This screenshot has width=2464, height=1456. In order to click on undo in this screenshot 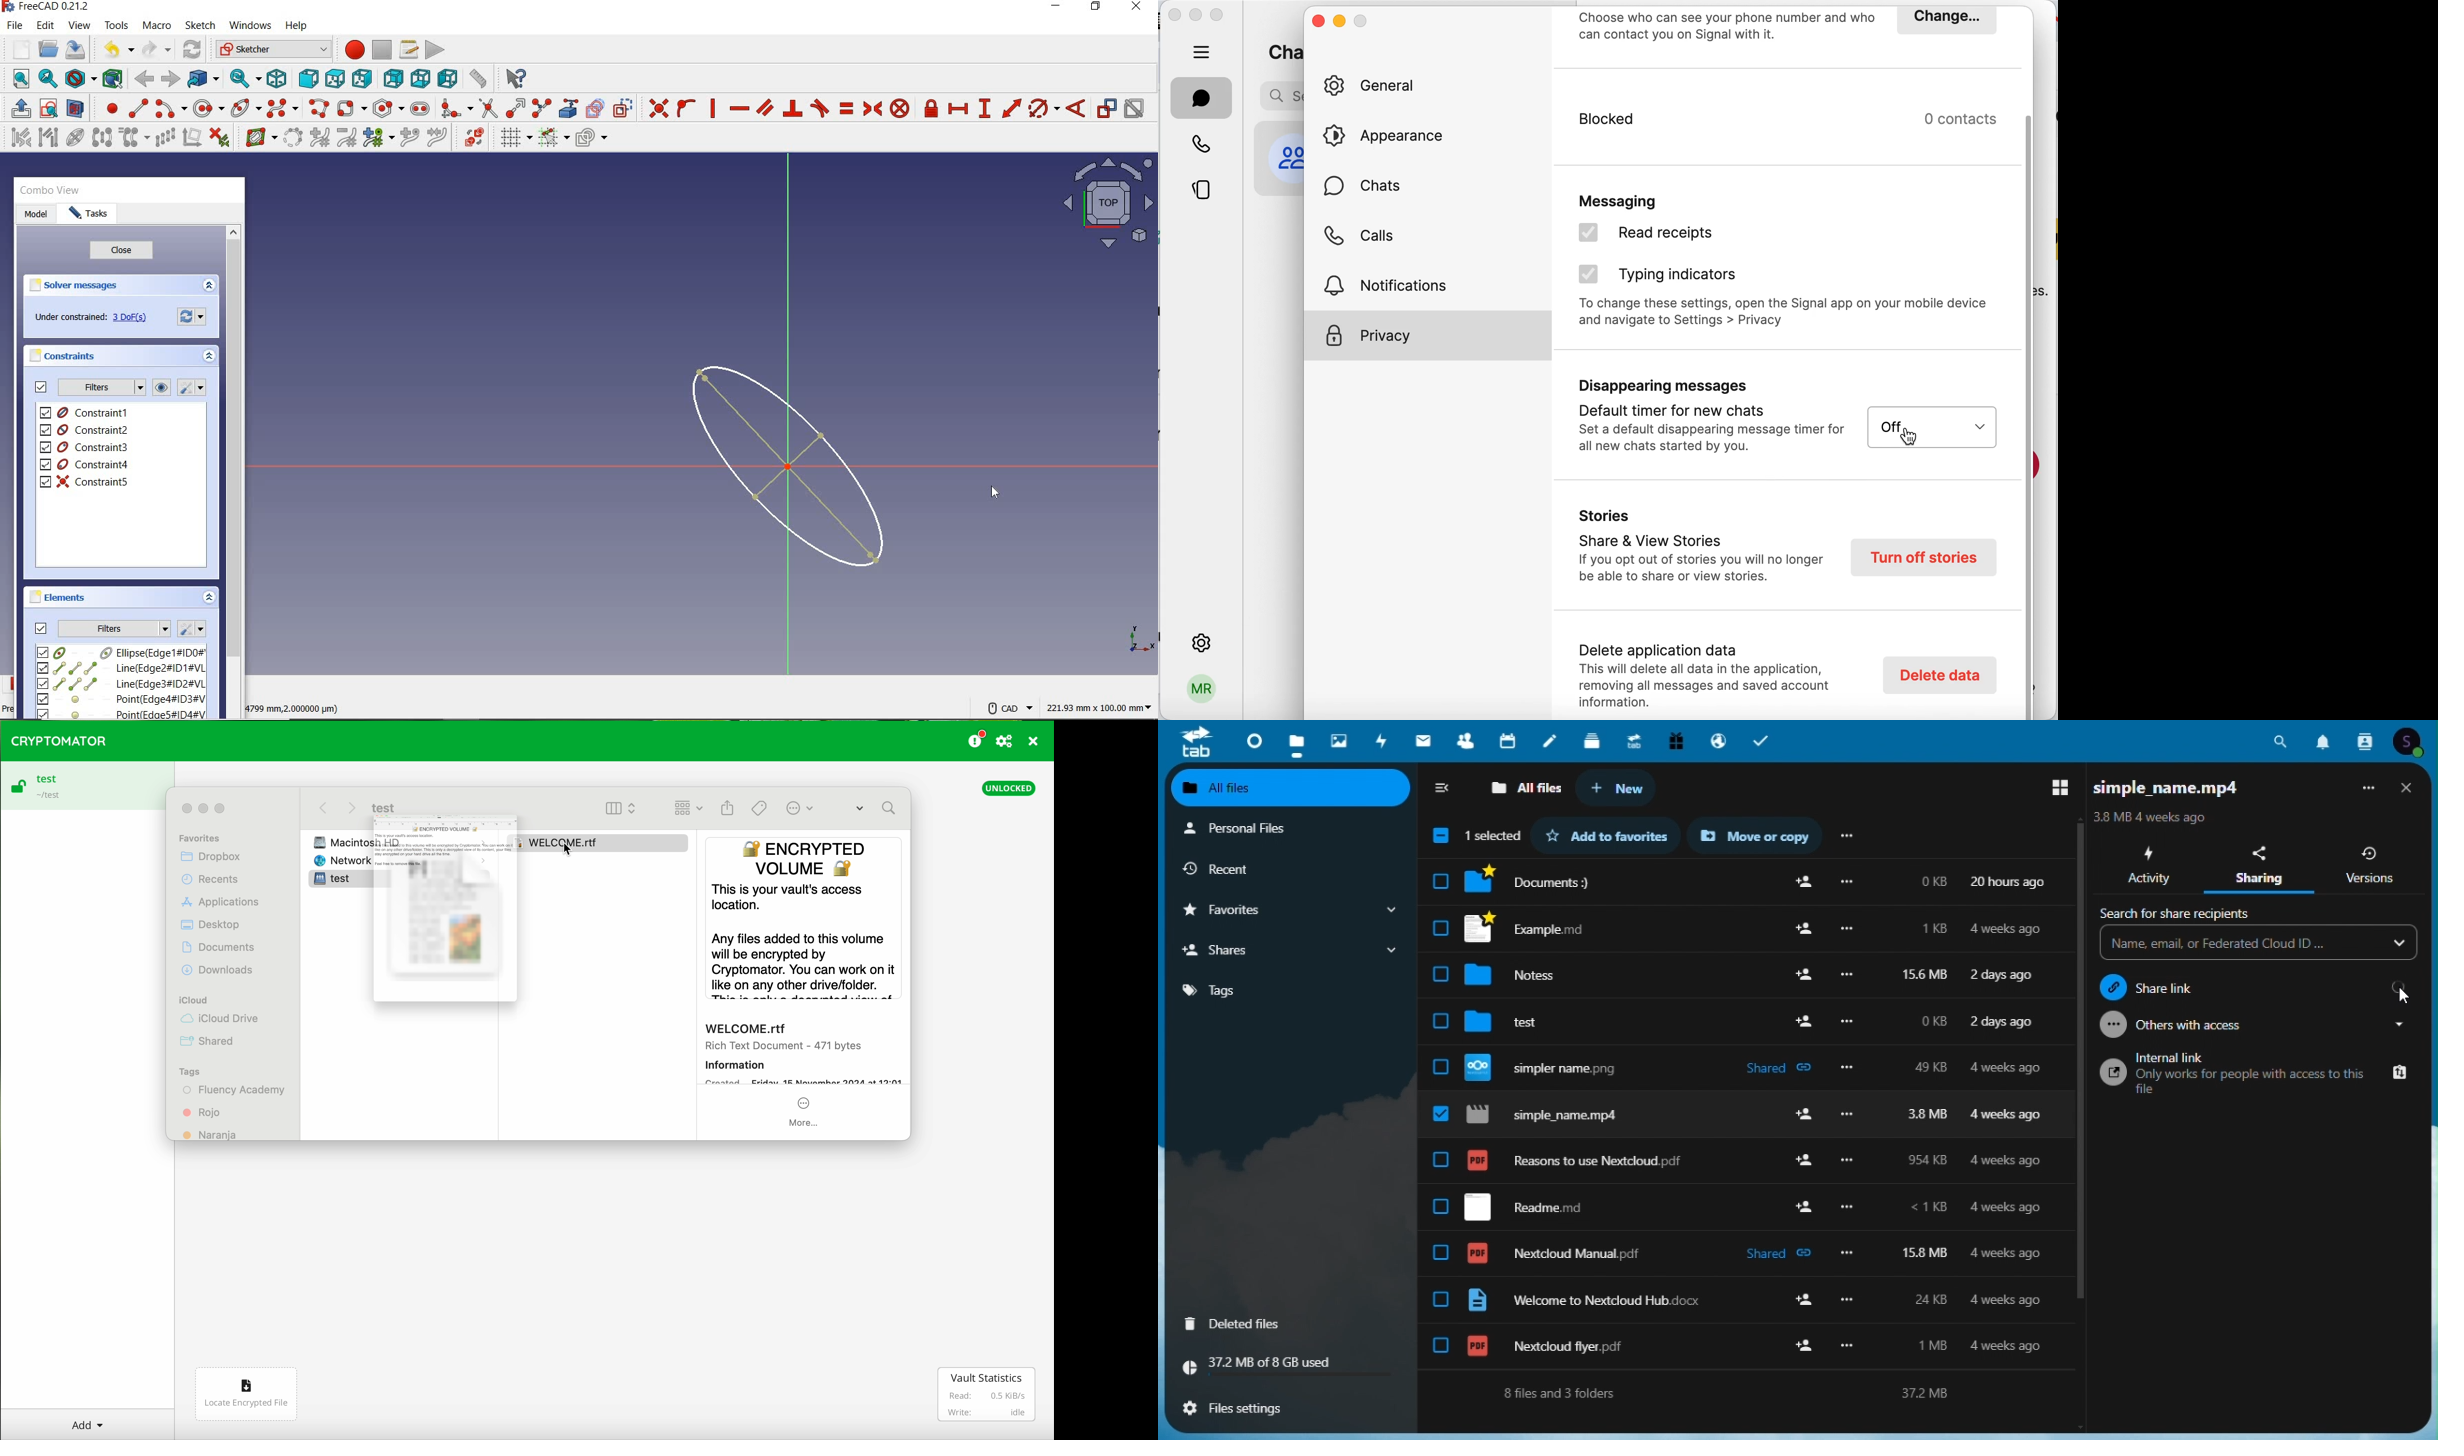, I will do `click(115, 50)`.